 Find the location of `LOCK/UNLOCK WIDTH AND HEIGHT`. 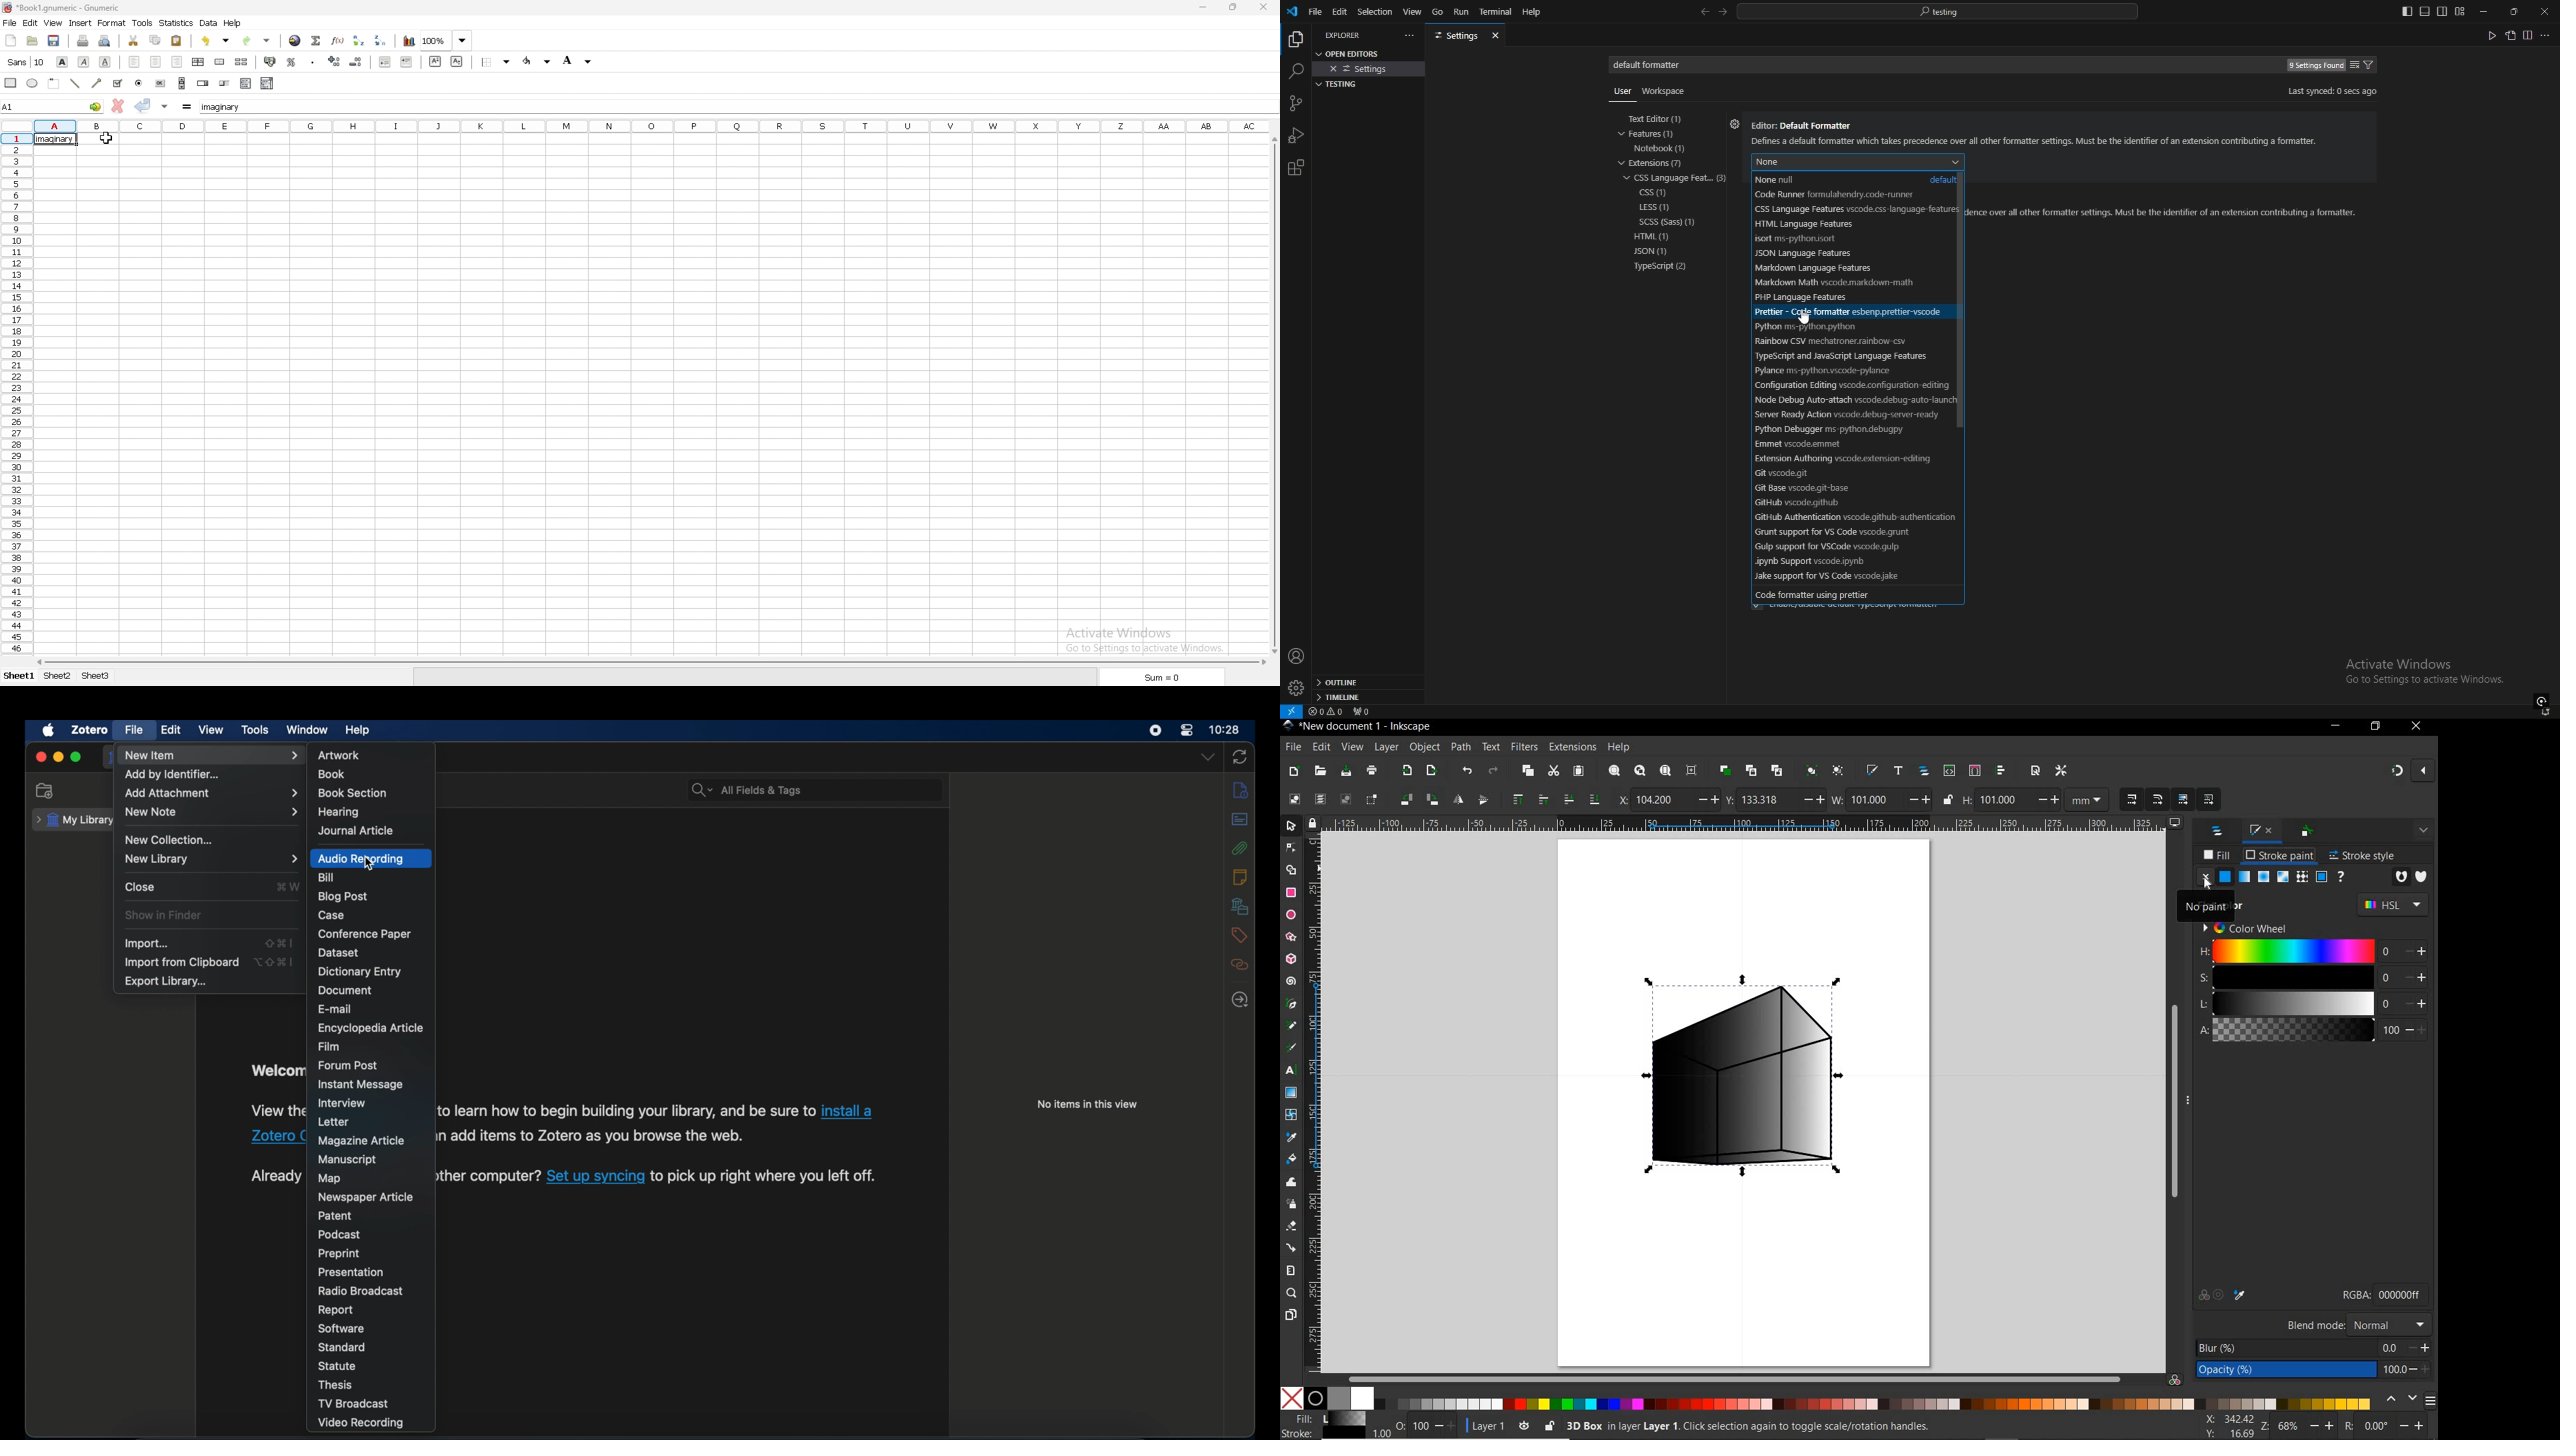

LOCK/UNLOCK WIDTH AND HEIGHT is located at coordinates (1948, 799).